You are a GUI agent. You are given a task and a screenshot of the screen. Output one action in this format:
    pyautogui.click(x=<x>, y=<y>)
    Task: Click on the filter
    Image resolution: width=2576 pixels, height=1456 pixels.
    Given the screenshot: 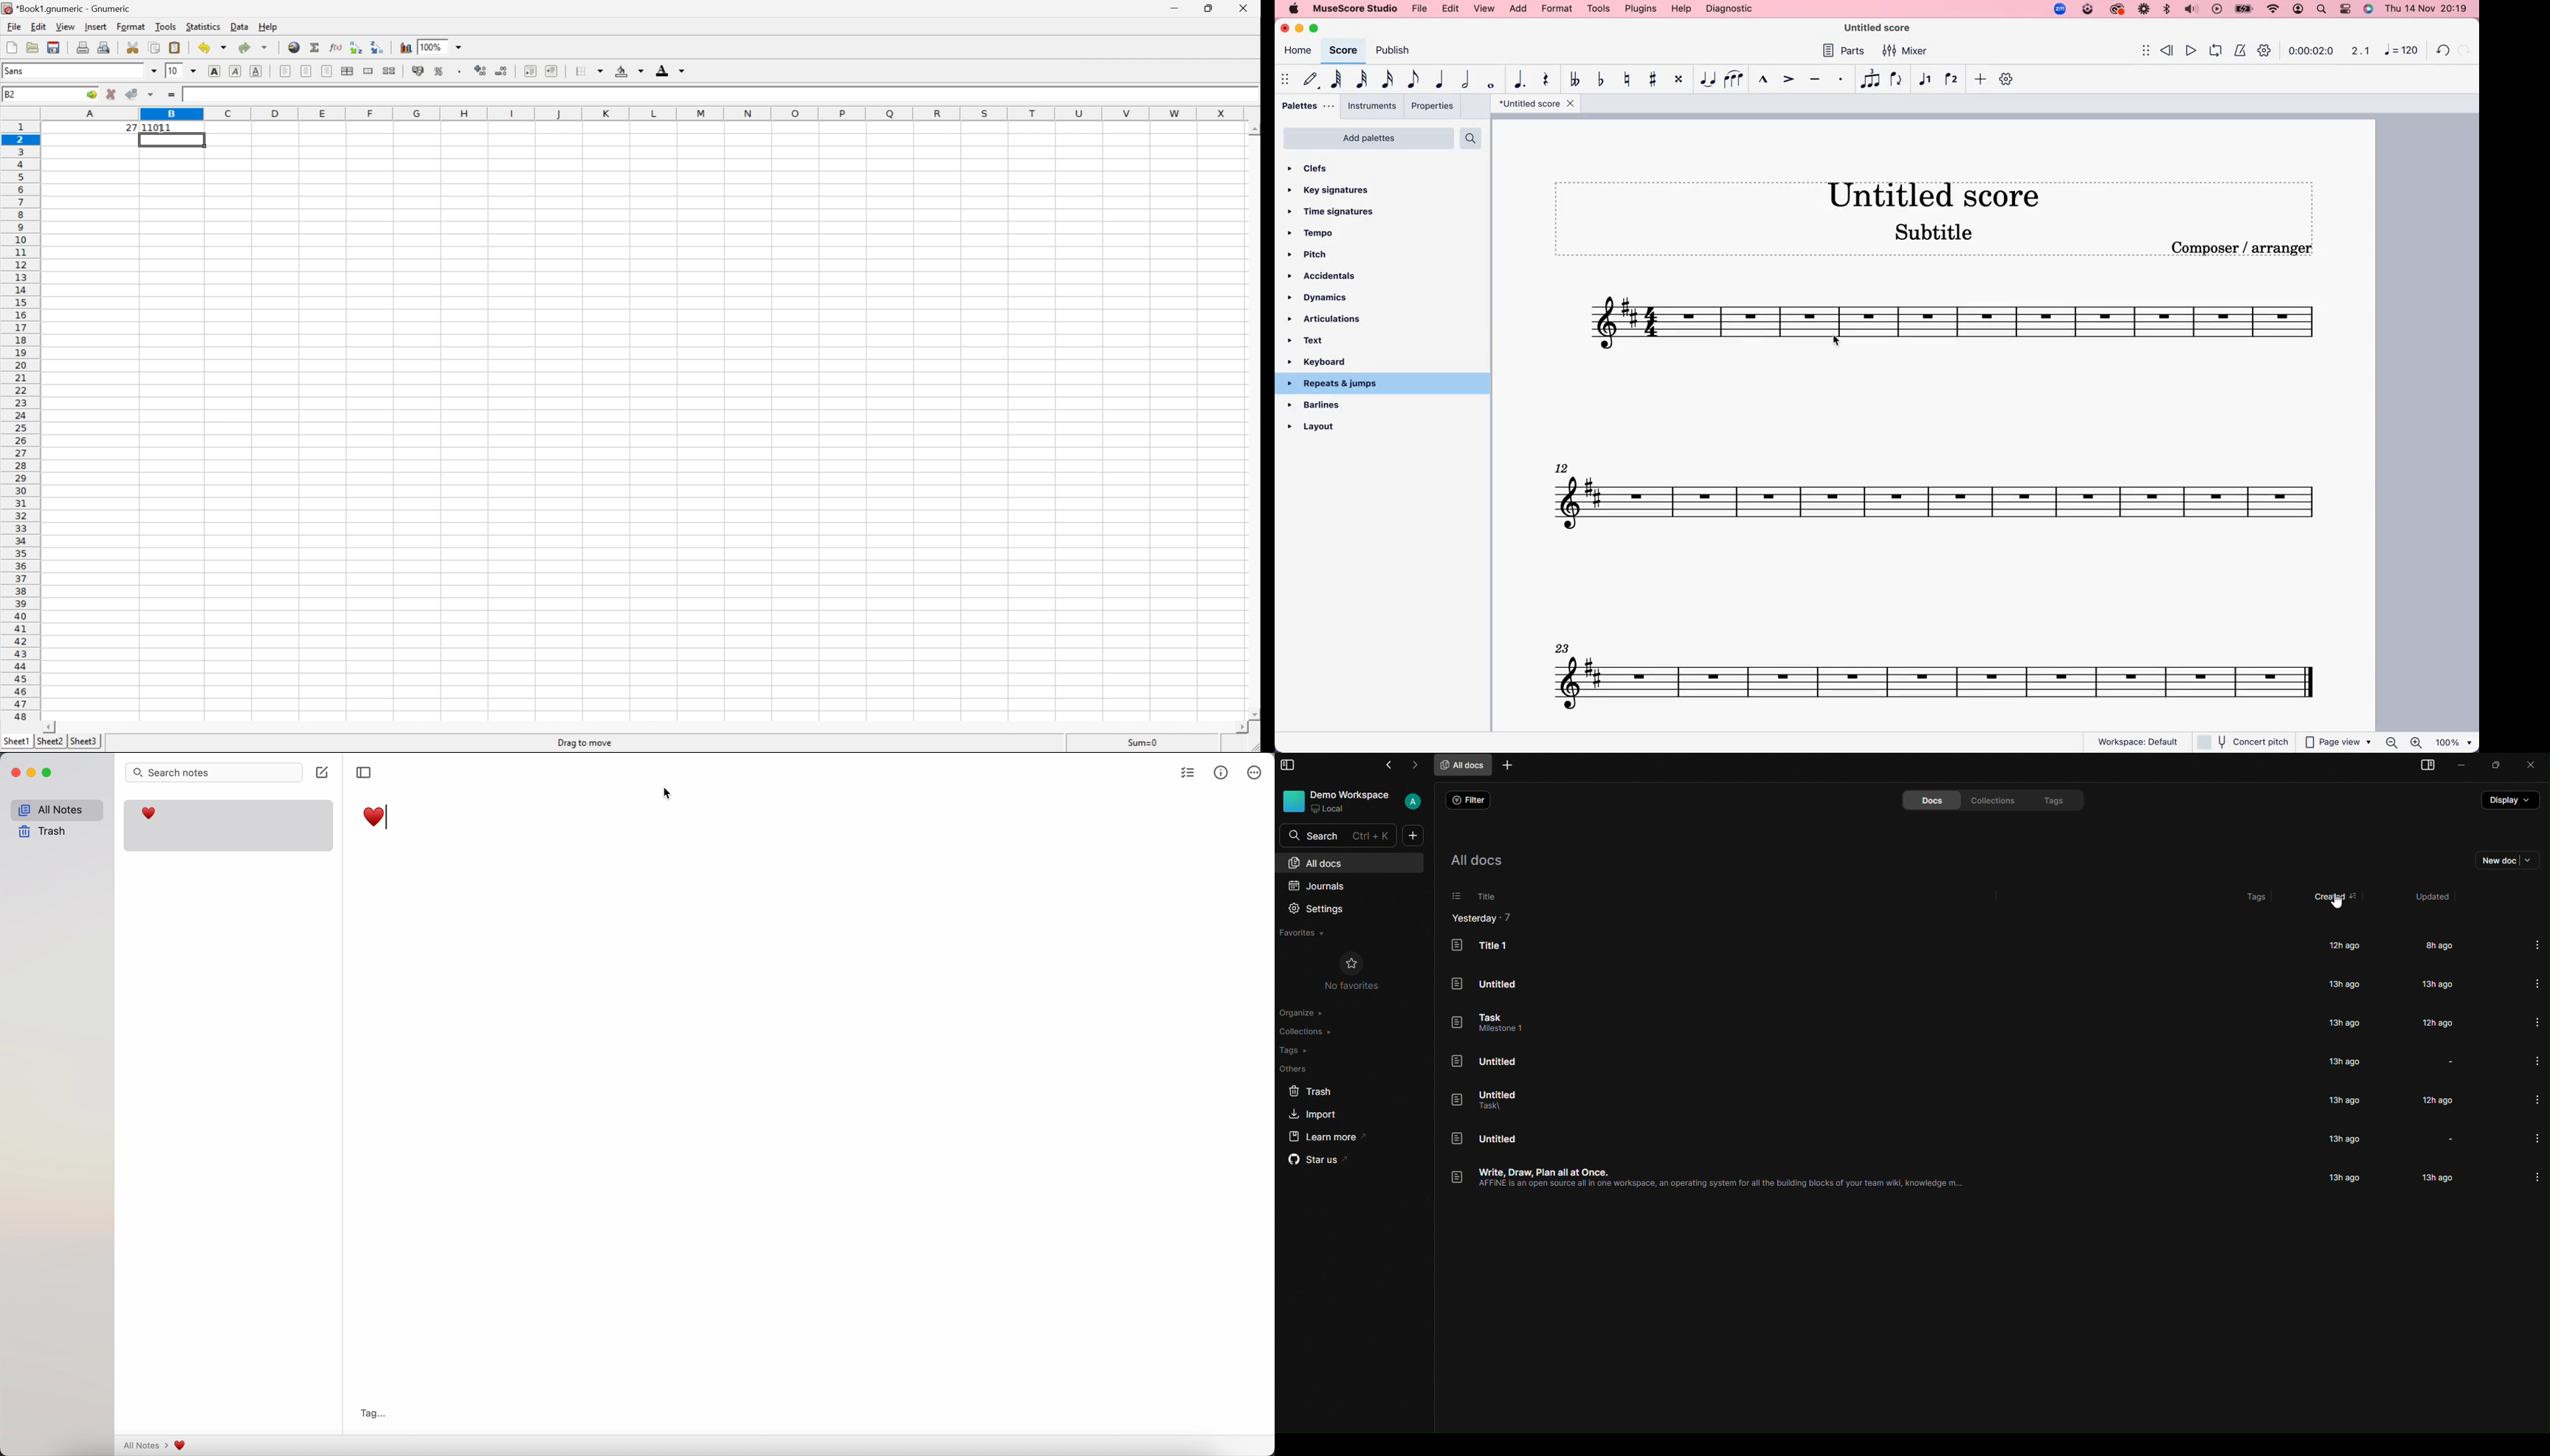 What is the action you would take?
    pyautogui.click(x=1471, y=797)
    